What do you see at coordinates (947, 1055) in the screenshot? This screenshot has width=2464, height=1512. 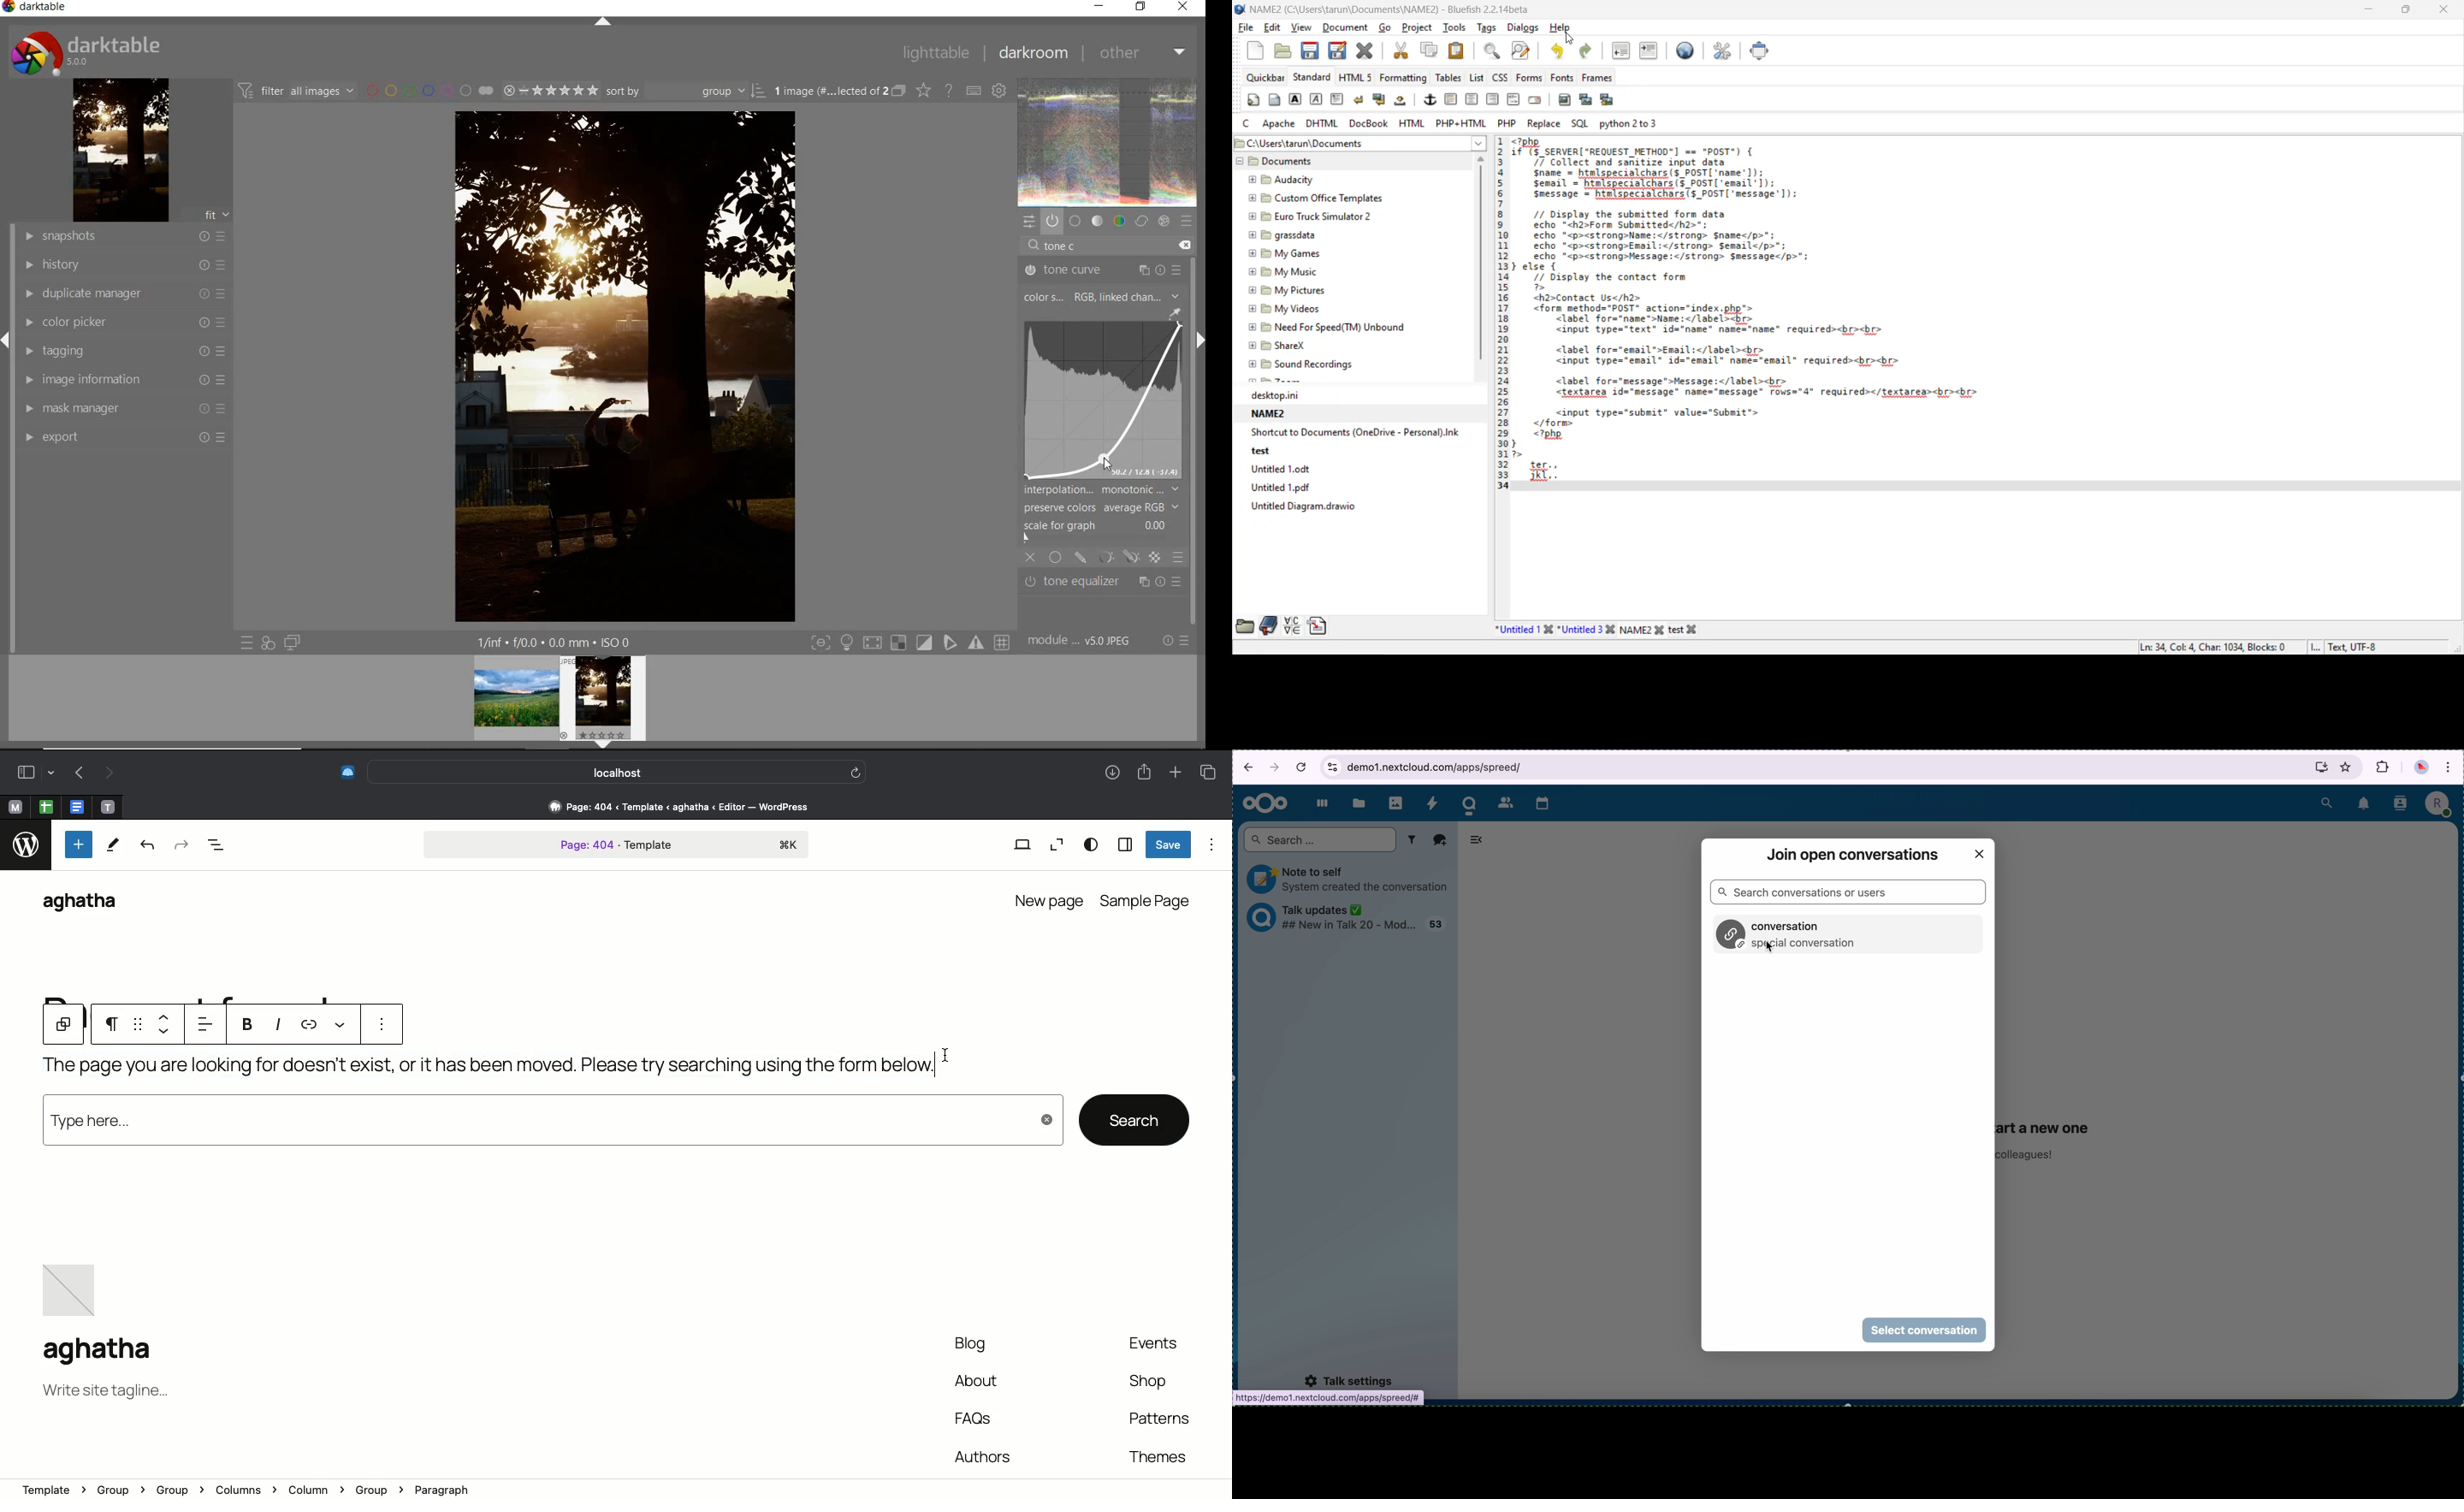 I see `Typing cursor` at bounding box center [947, 1055].